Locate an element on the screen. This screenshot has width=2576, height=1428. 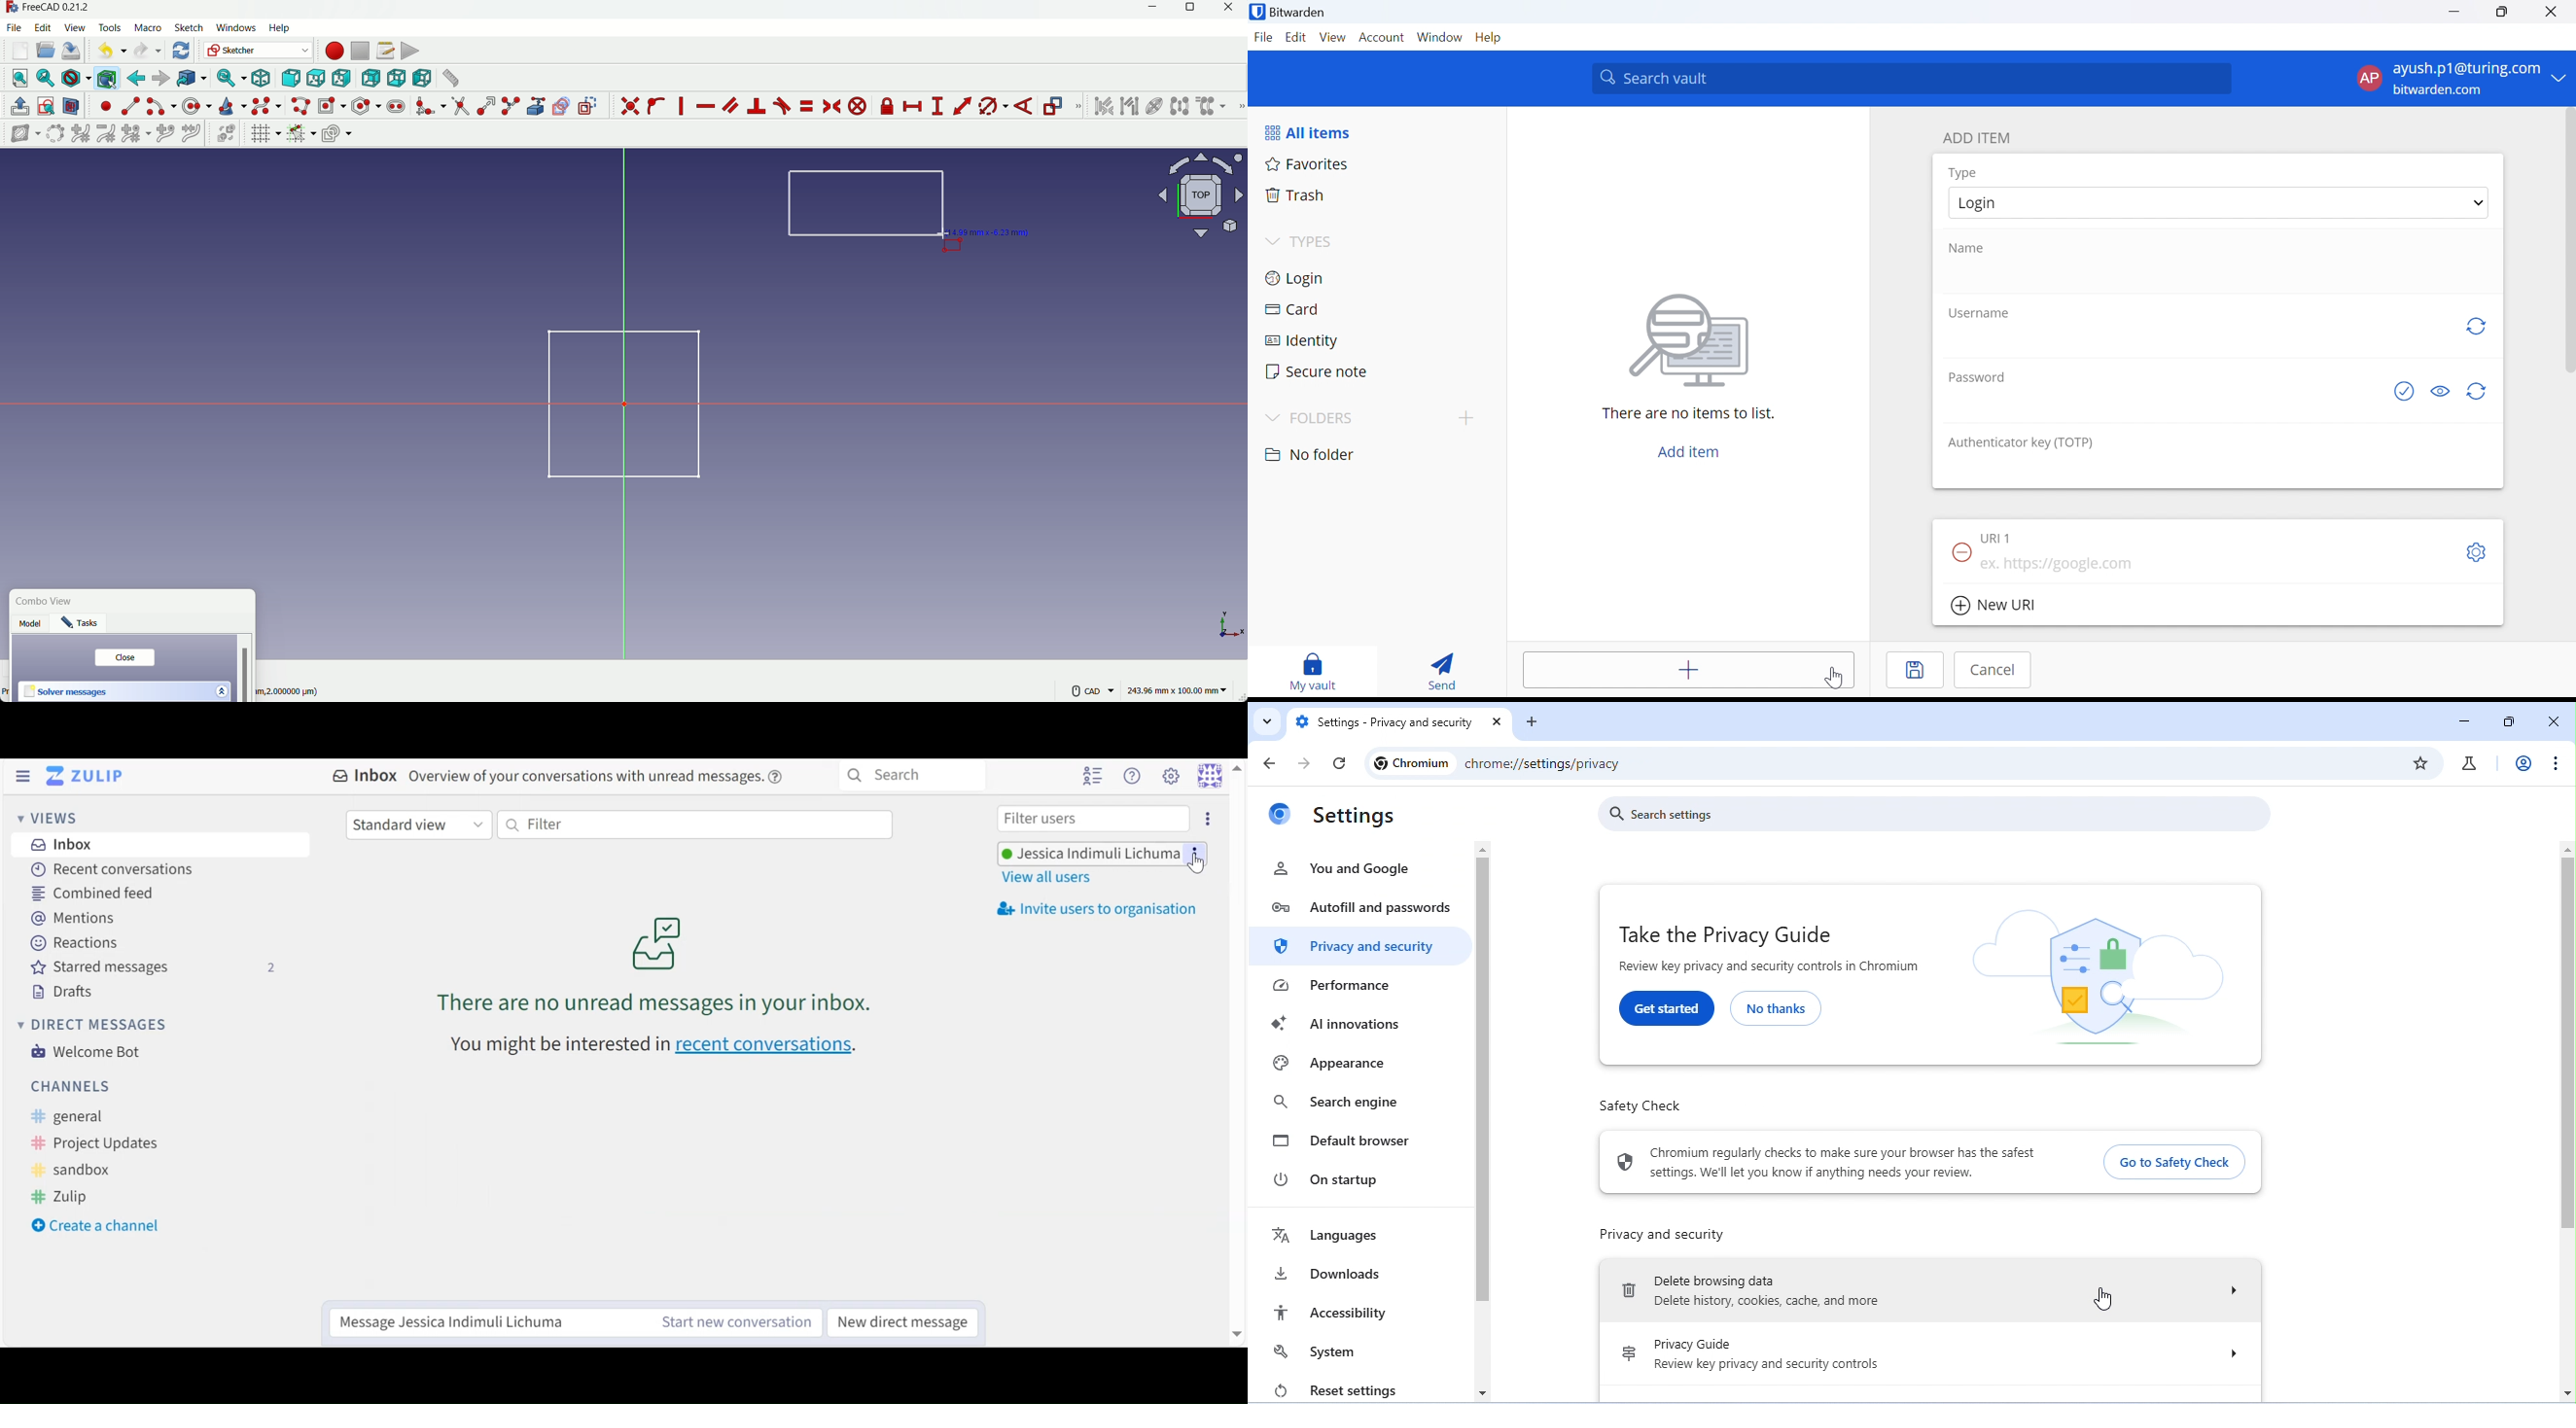
privacy guide is located at coordinates (1693, 1344).